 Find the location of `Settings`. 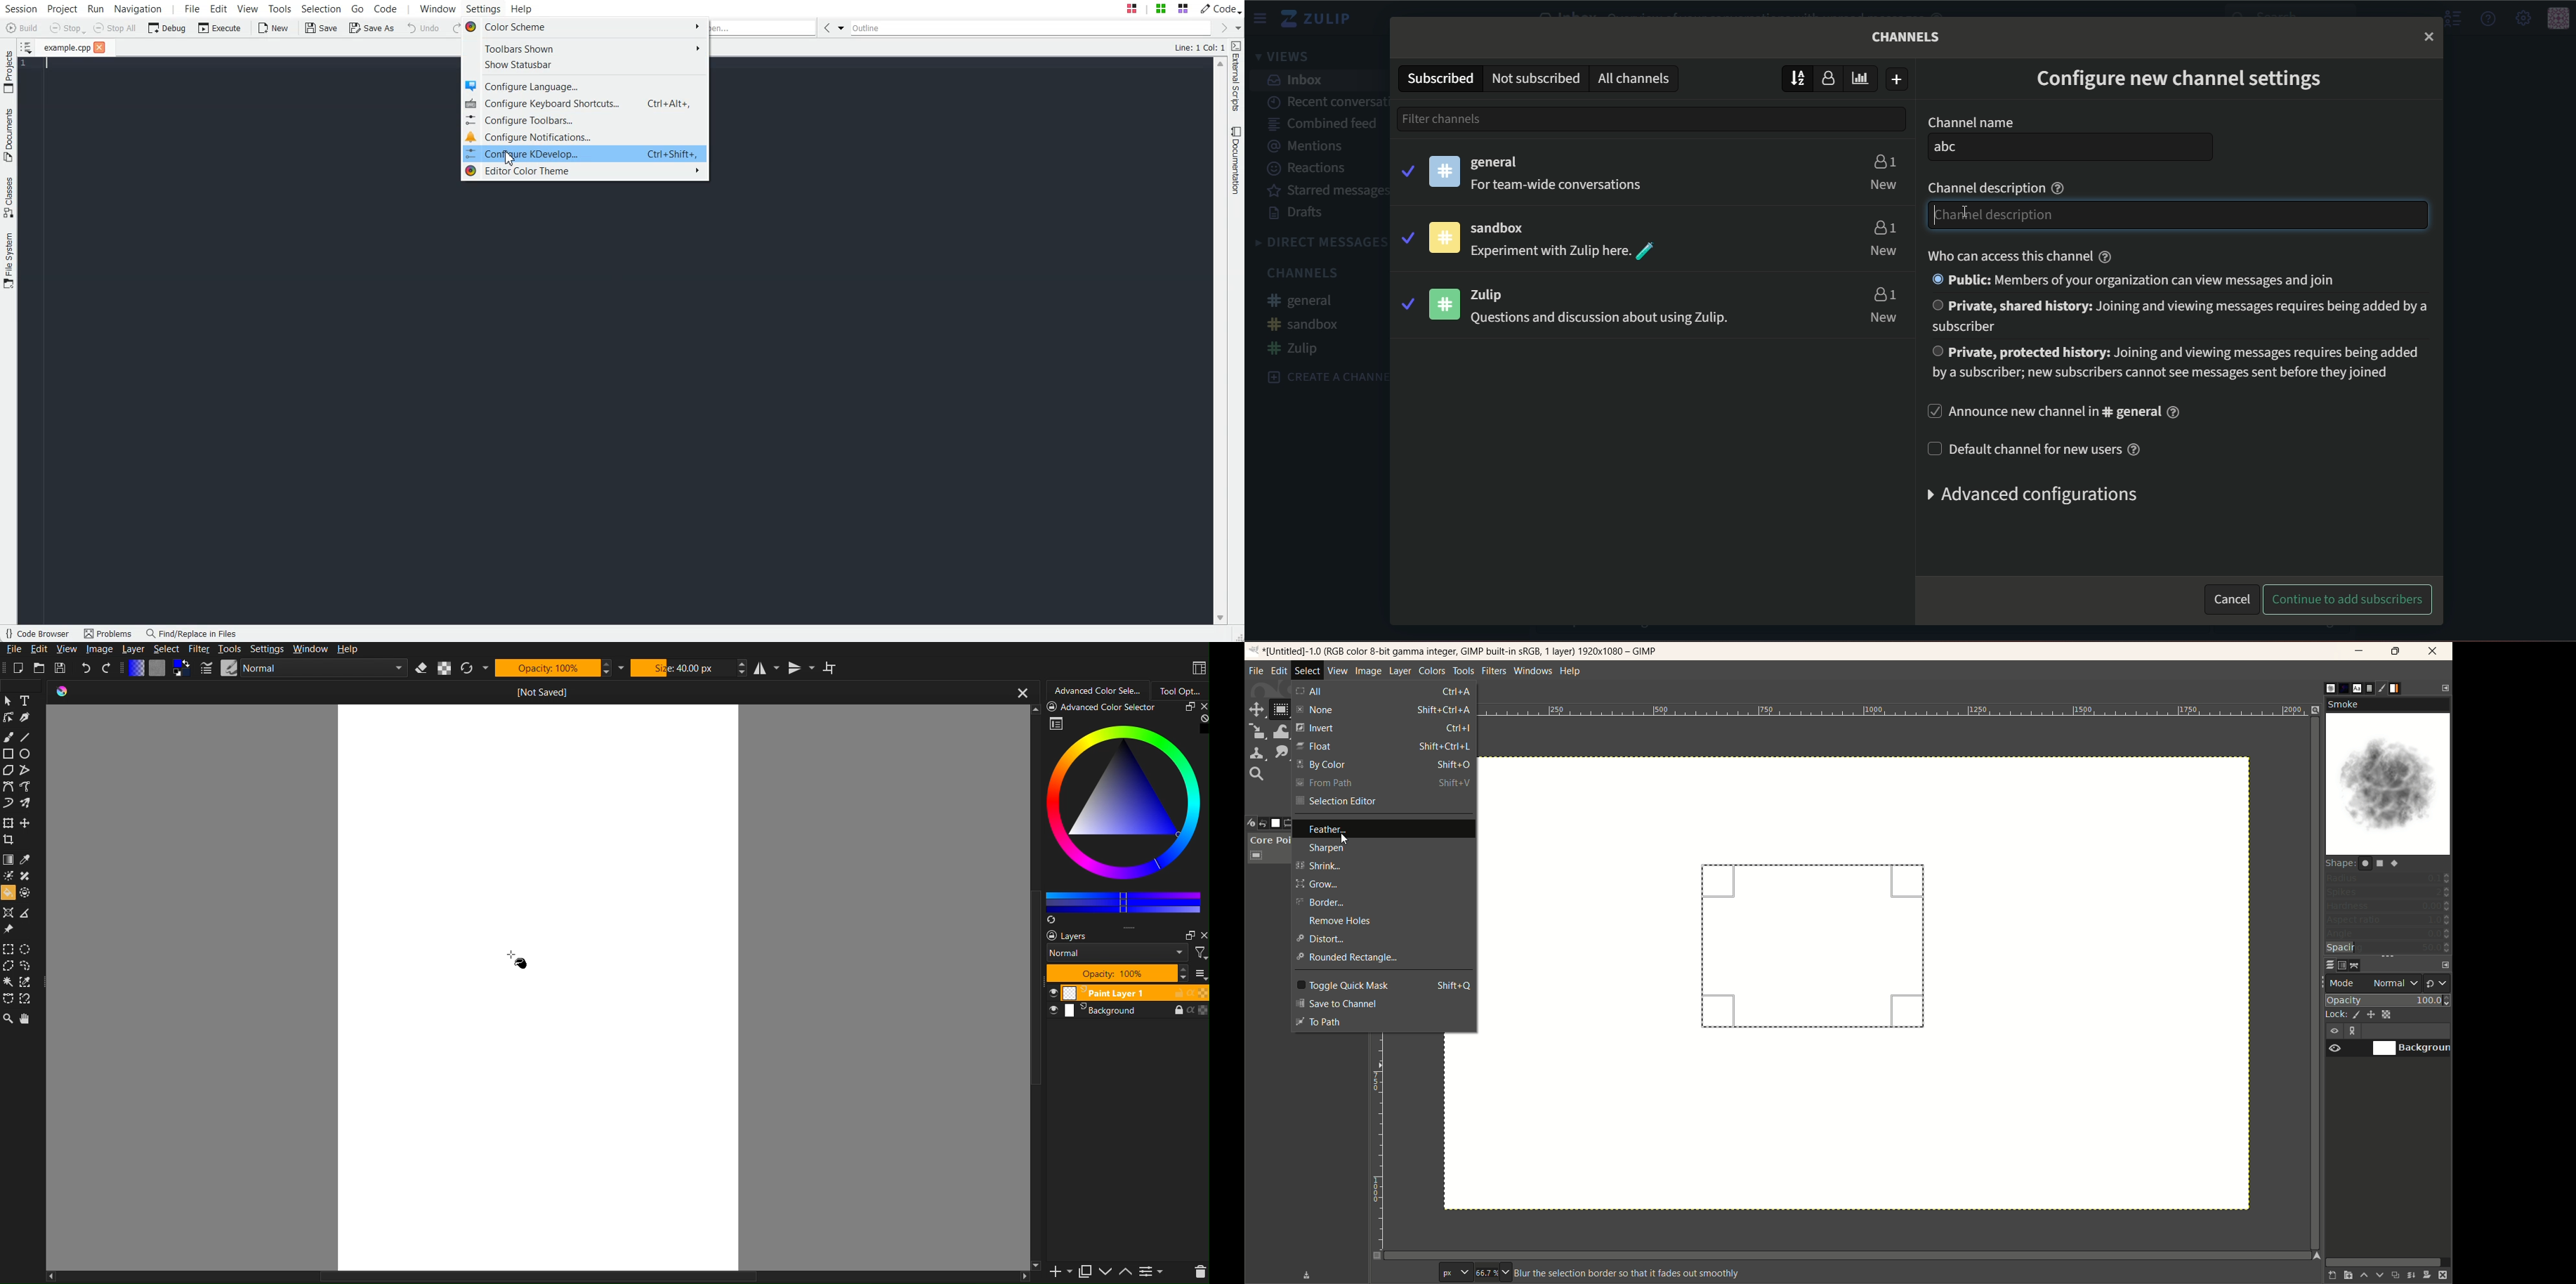

Settings is located at coordinates (266, 650).